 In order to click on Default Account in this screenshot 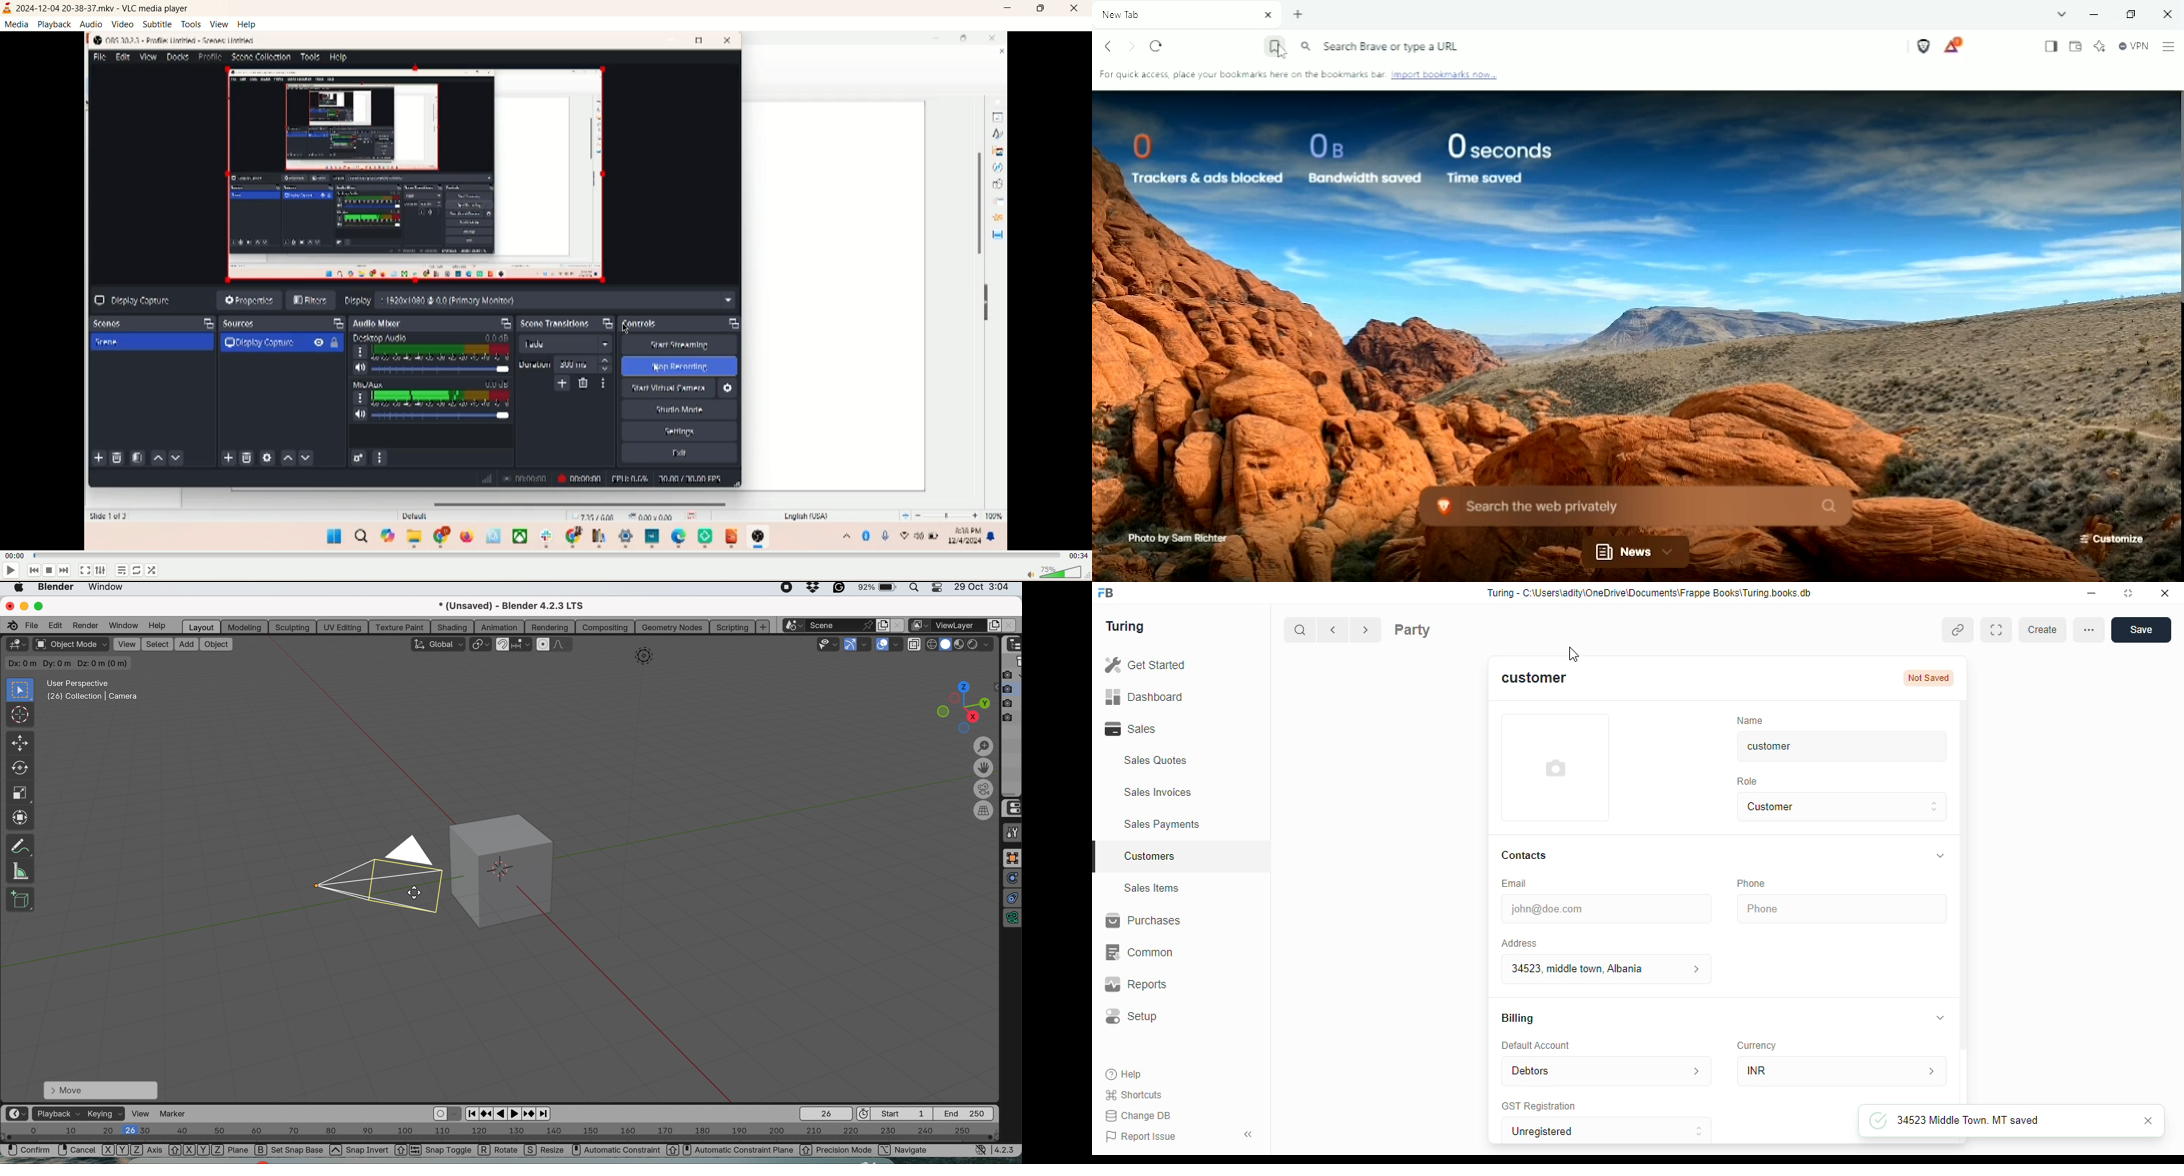, I will do `click(1544, 1047)`.